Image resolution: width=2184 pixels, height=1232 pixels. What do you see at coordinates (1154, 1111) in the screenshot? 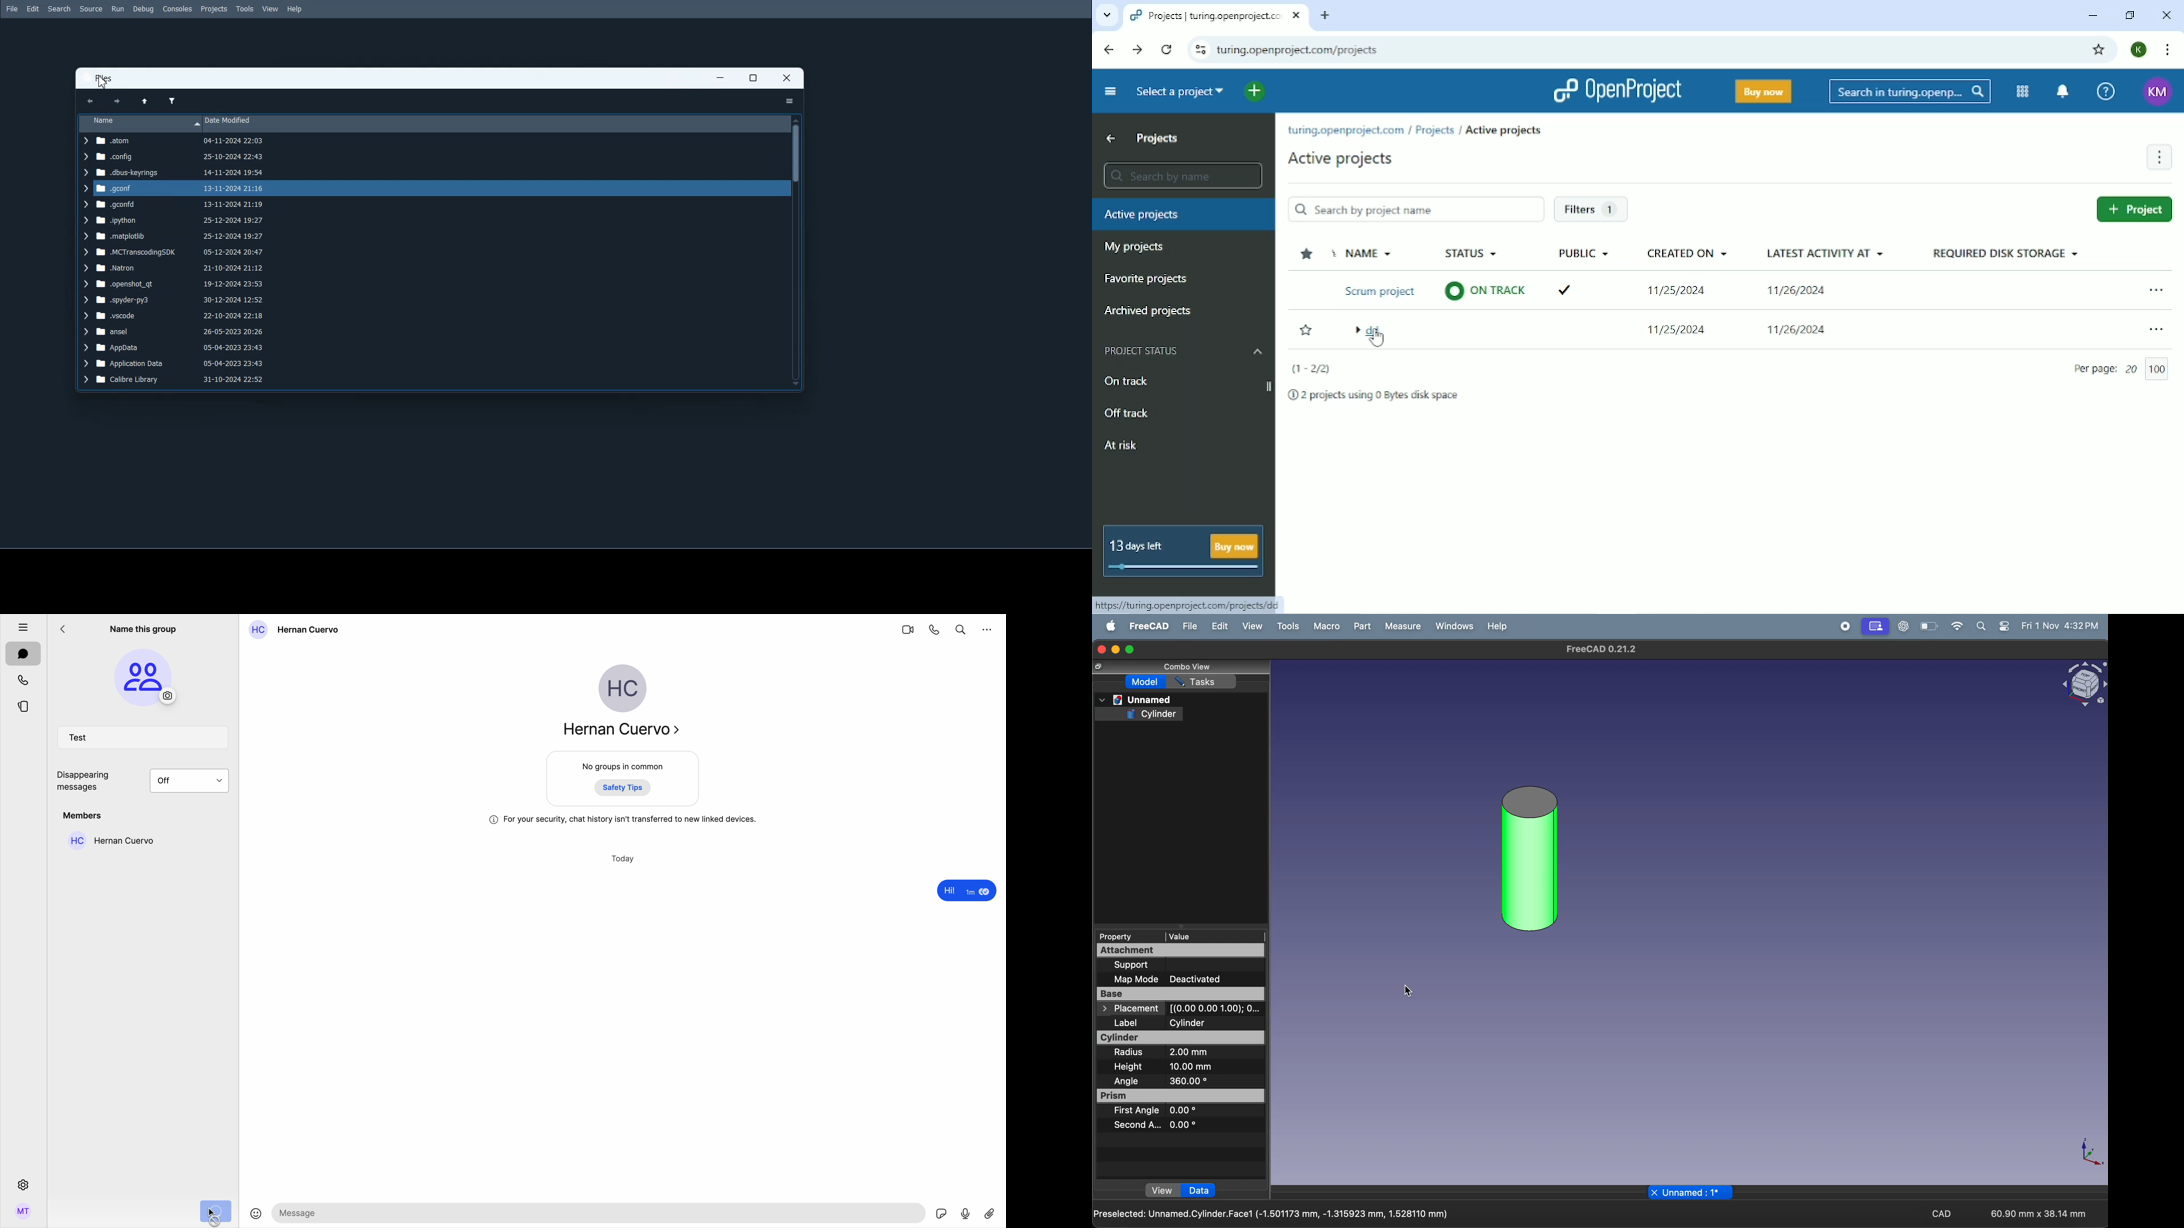
I see `first angle 0.00°` at bounding box center [1154, 1111].